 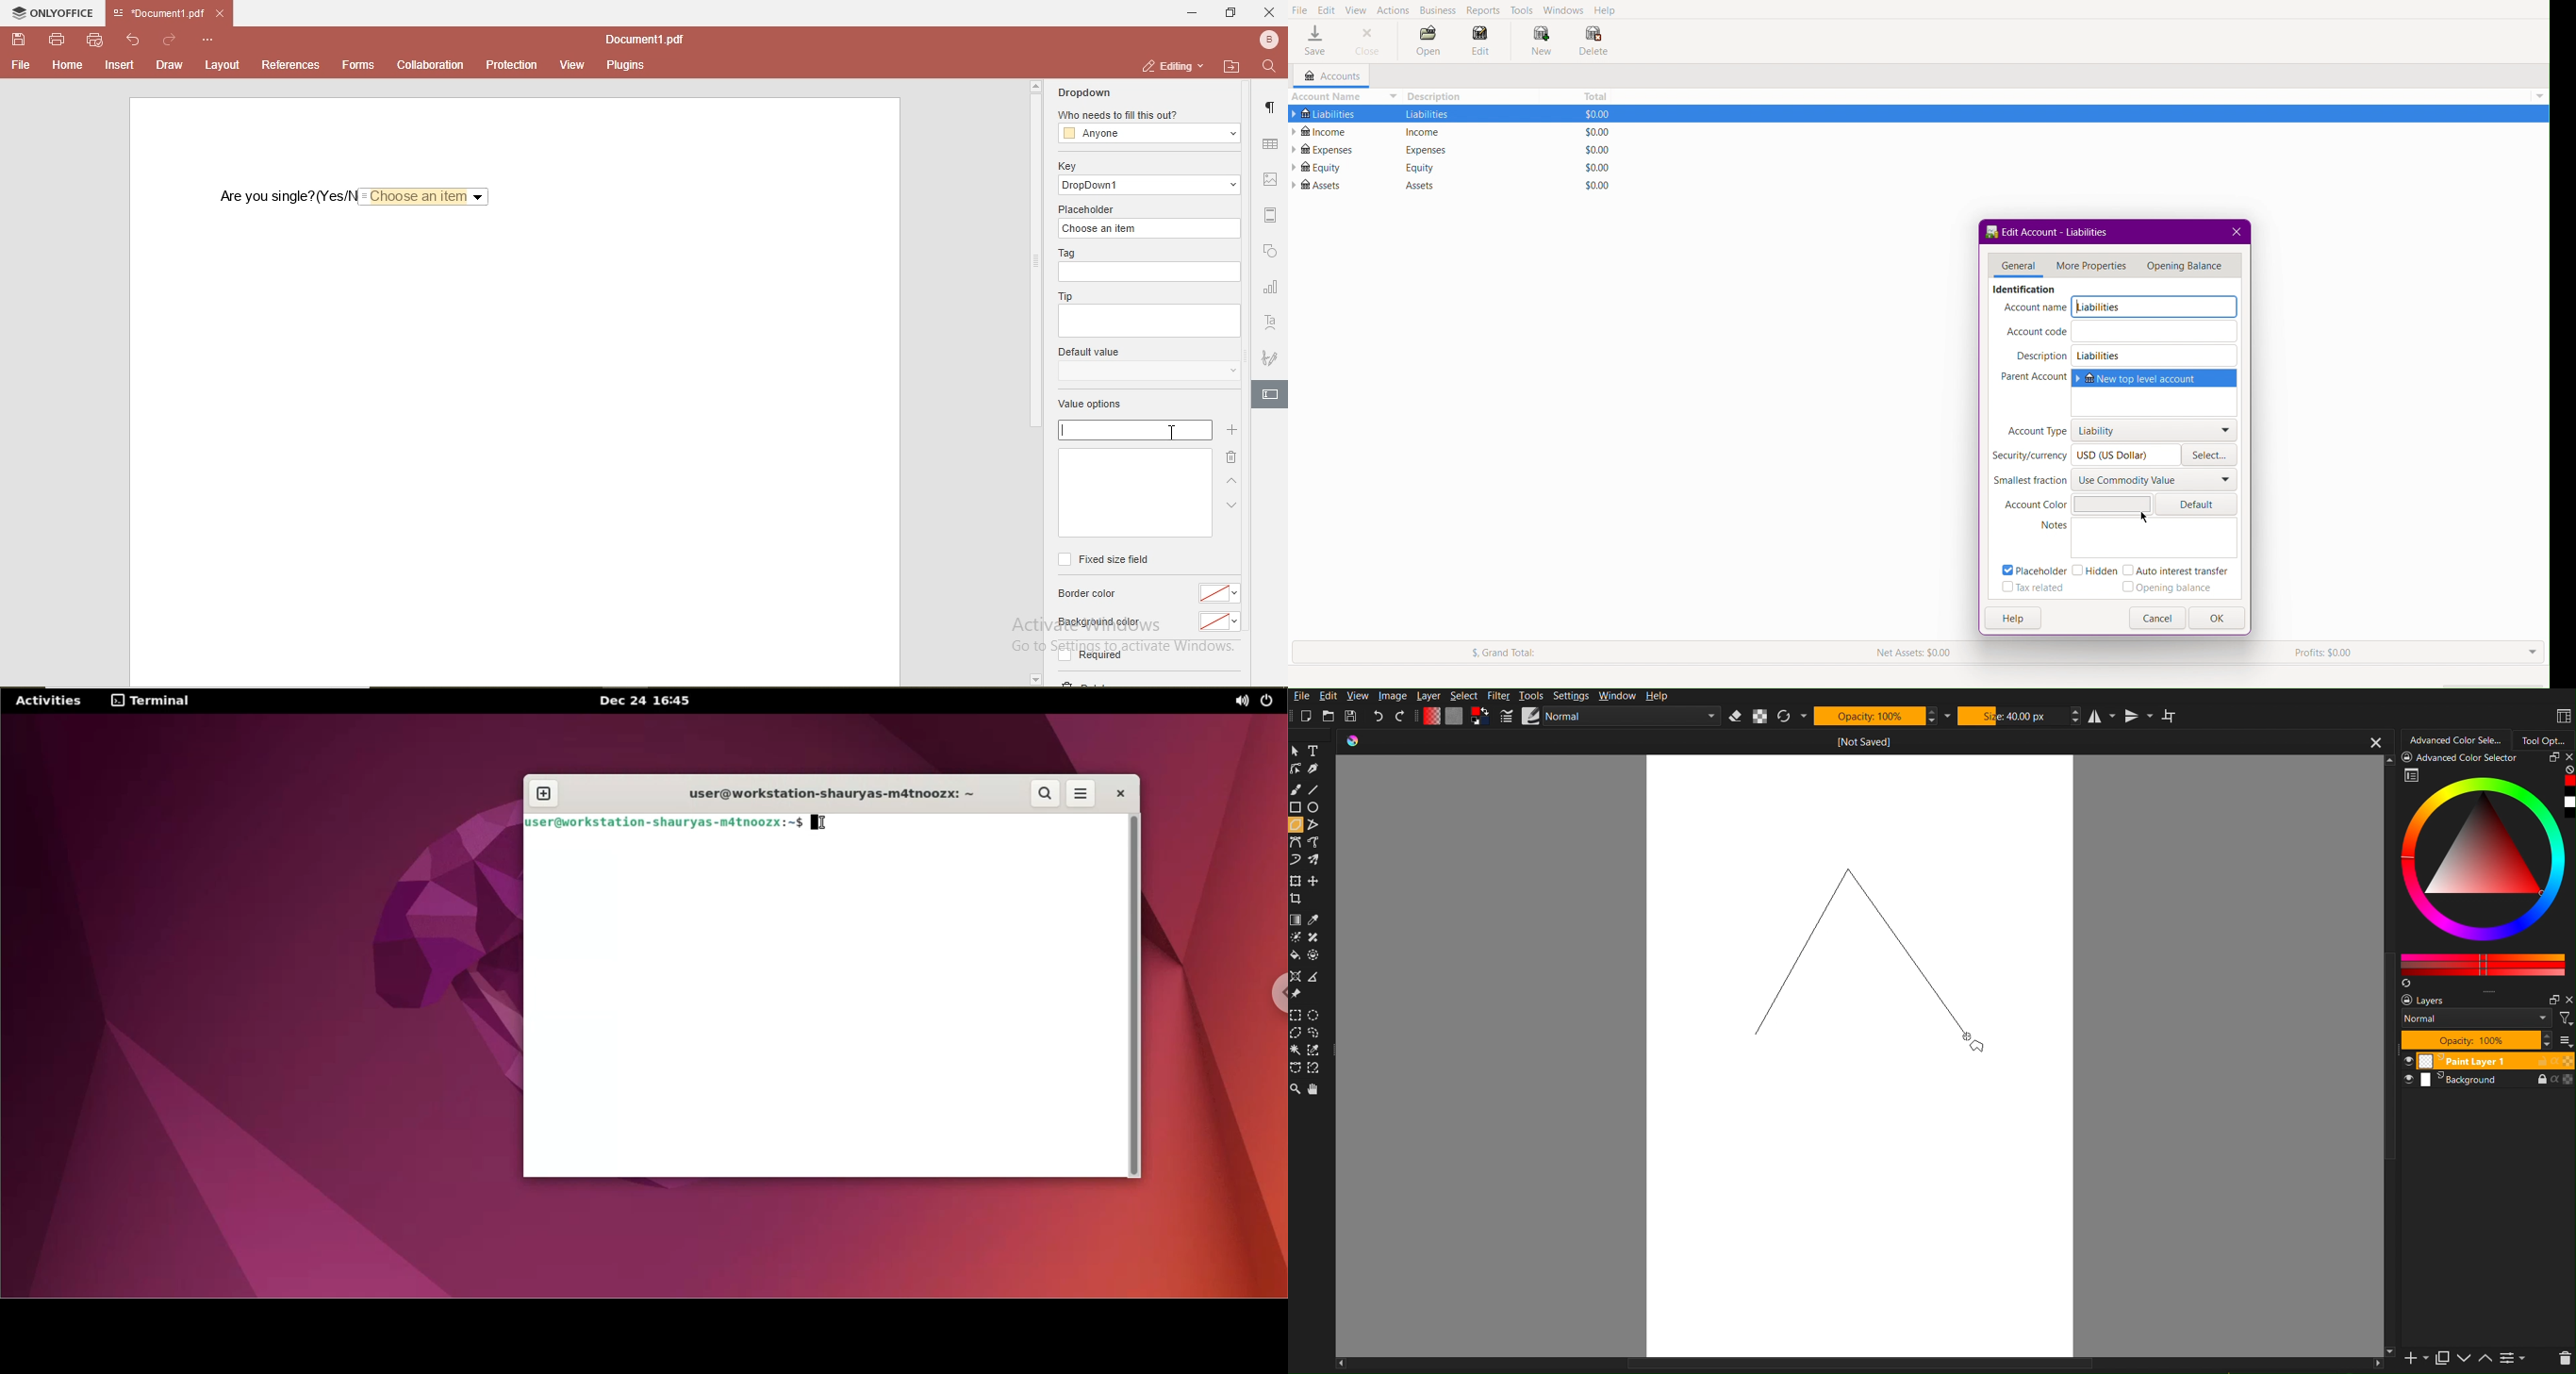 What do you see at coordinates (1269, 145) in the screenshot?
I see `table` at bounding box center [1269, 145].